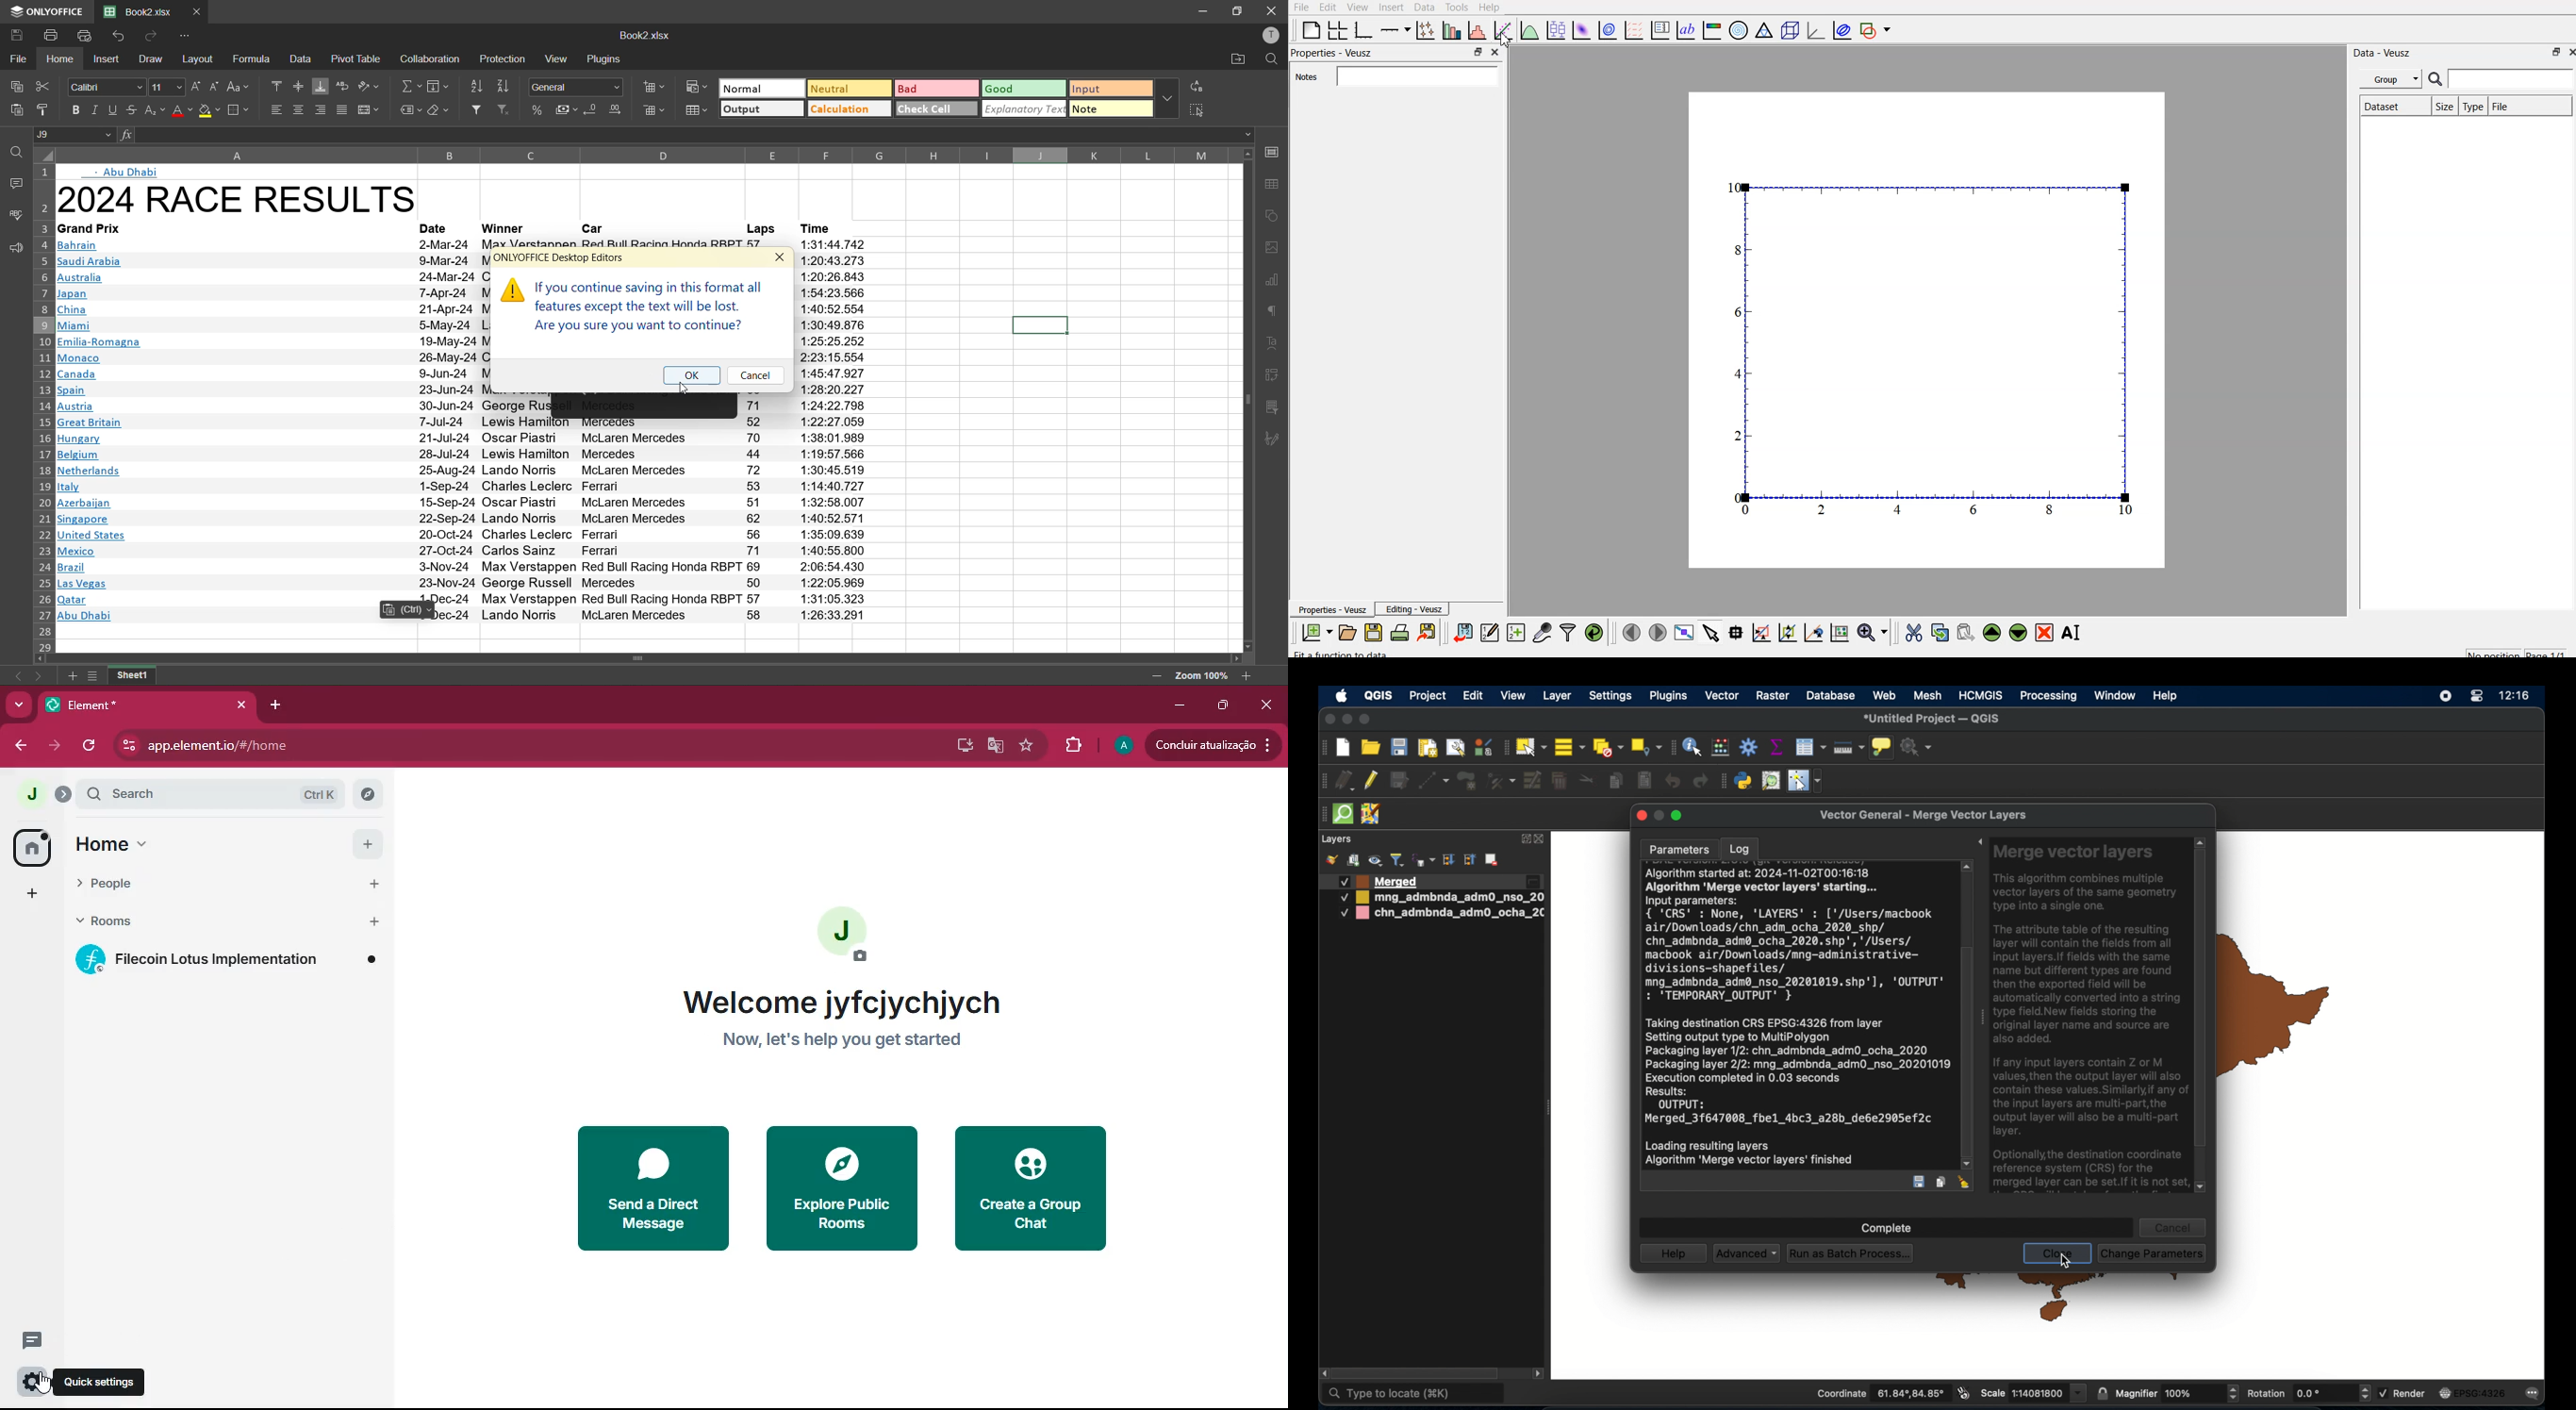 The height and width of the screenshot is (1428, 2576). I want to click on home, so click(25, 850).